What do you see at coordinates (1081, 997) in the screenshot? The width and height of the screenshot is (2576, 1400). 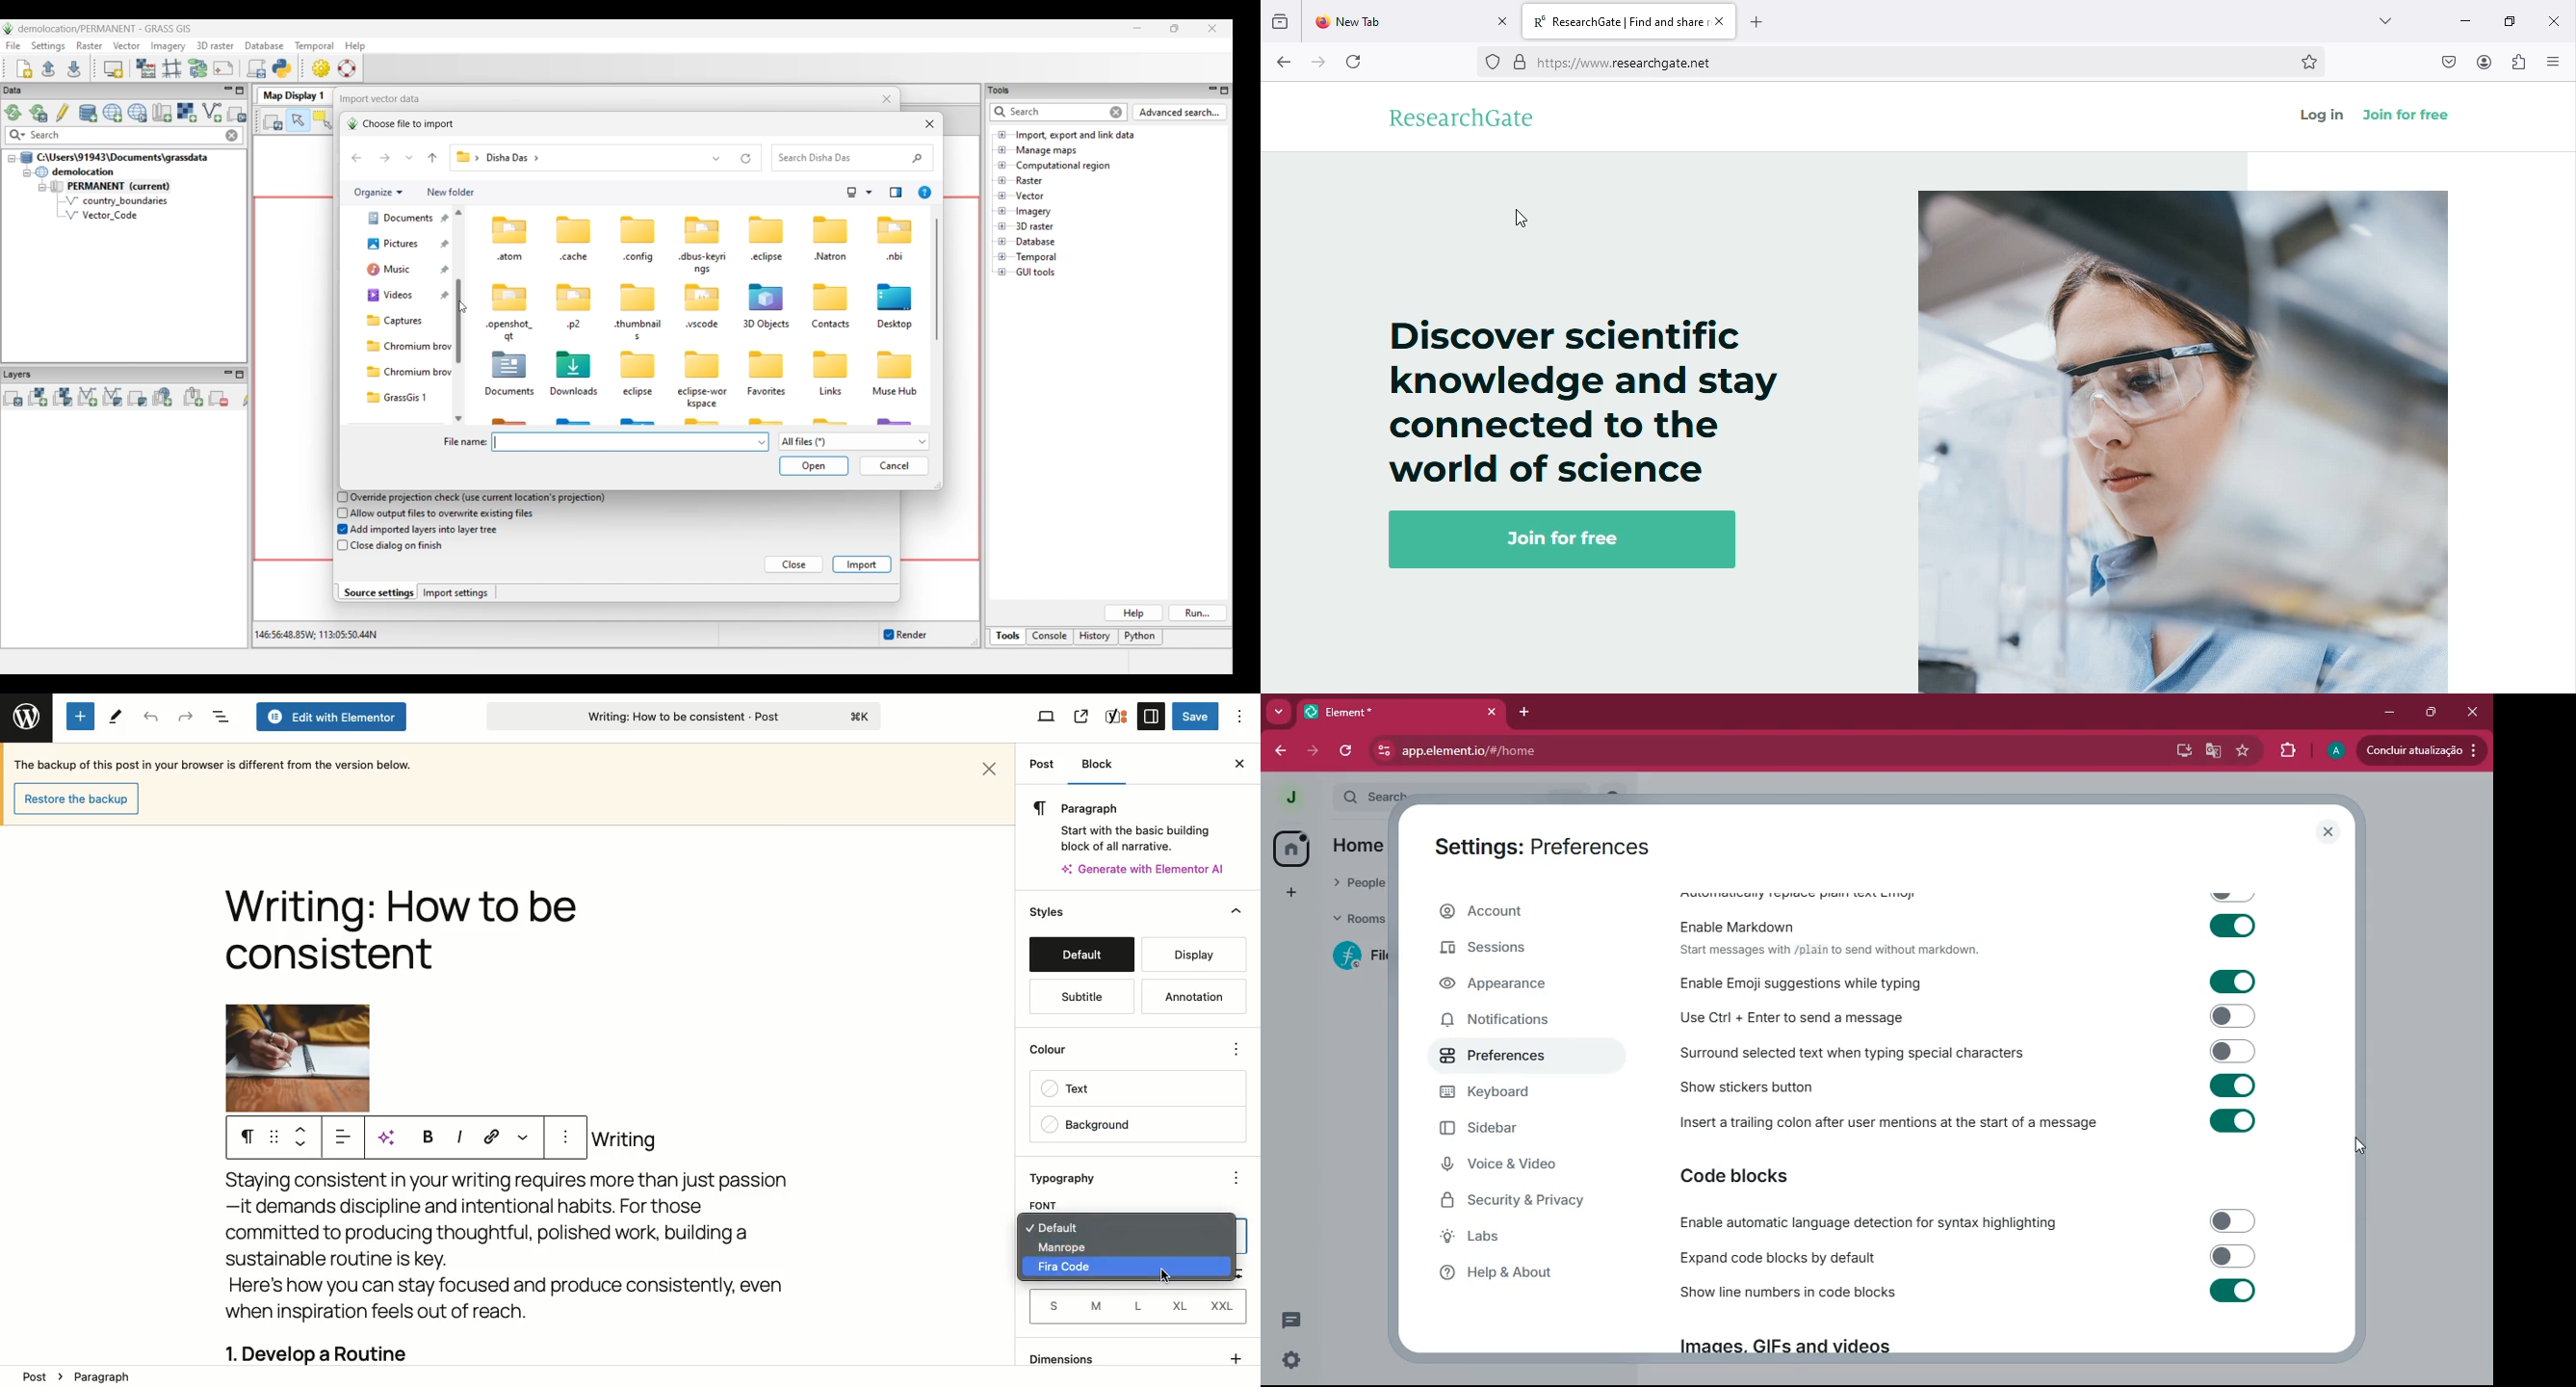 I see `Subtitle` at bounding box center [1081, 997].